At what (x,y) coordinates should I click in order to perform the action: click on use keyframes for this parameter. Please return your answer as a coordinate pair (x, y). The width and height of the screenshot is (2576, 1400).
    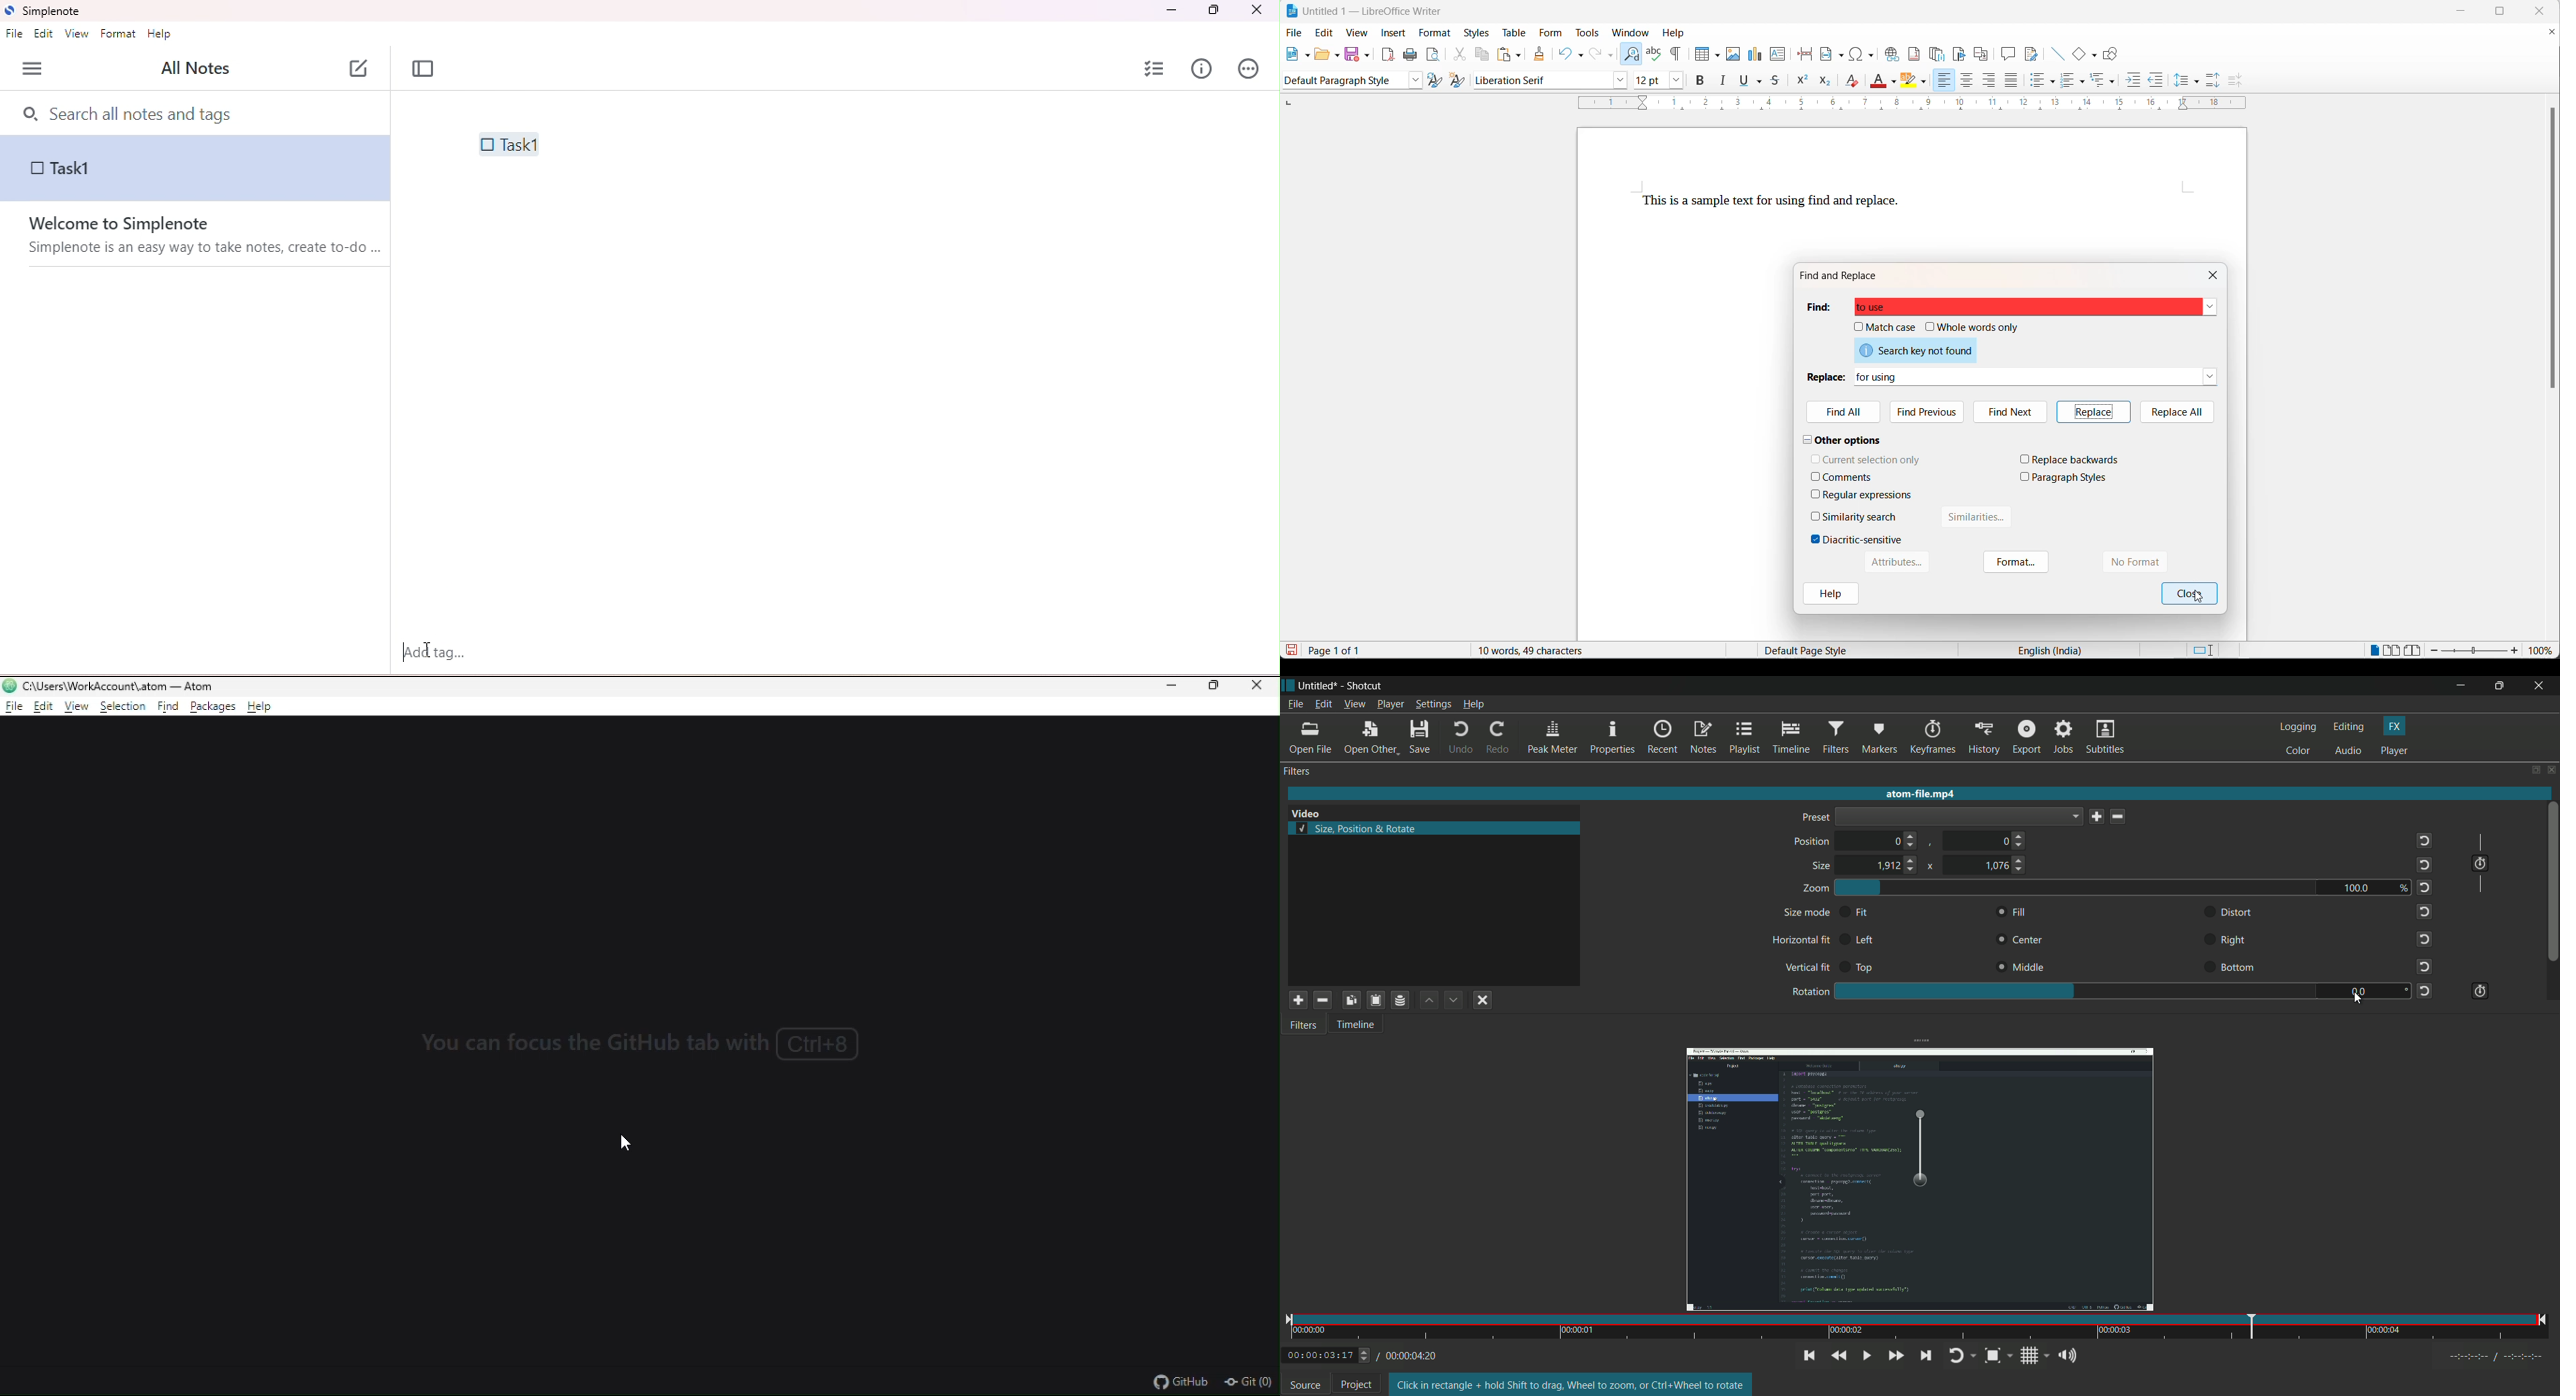
    Looking at the image, I should click on (2483, 864).